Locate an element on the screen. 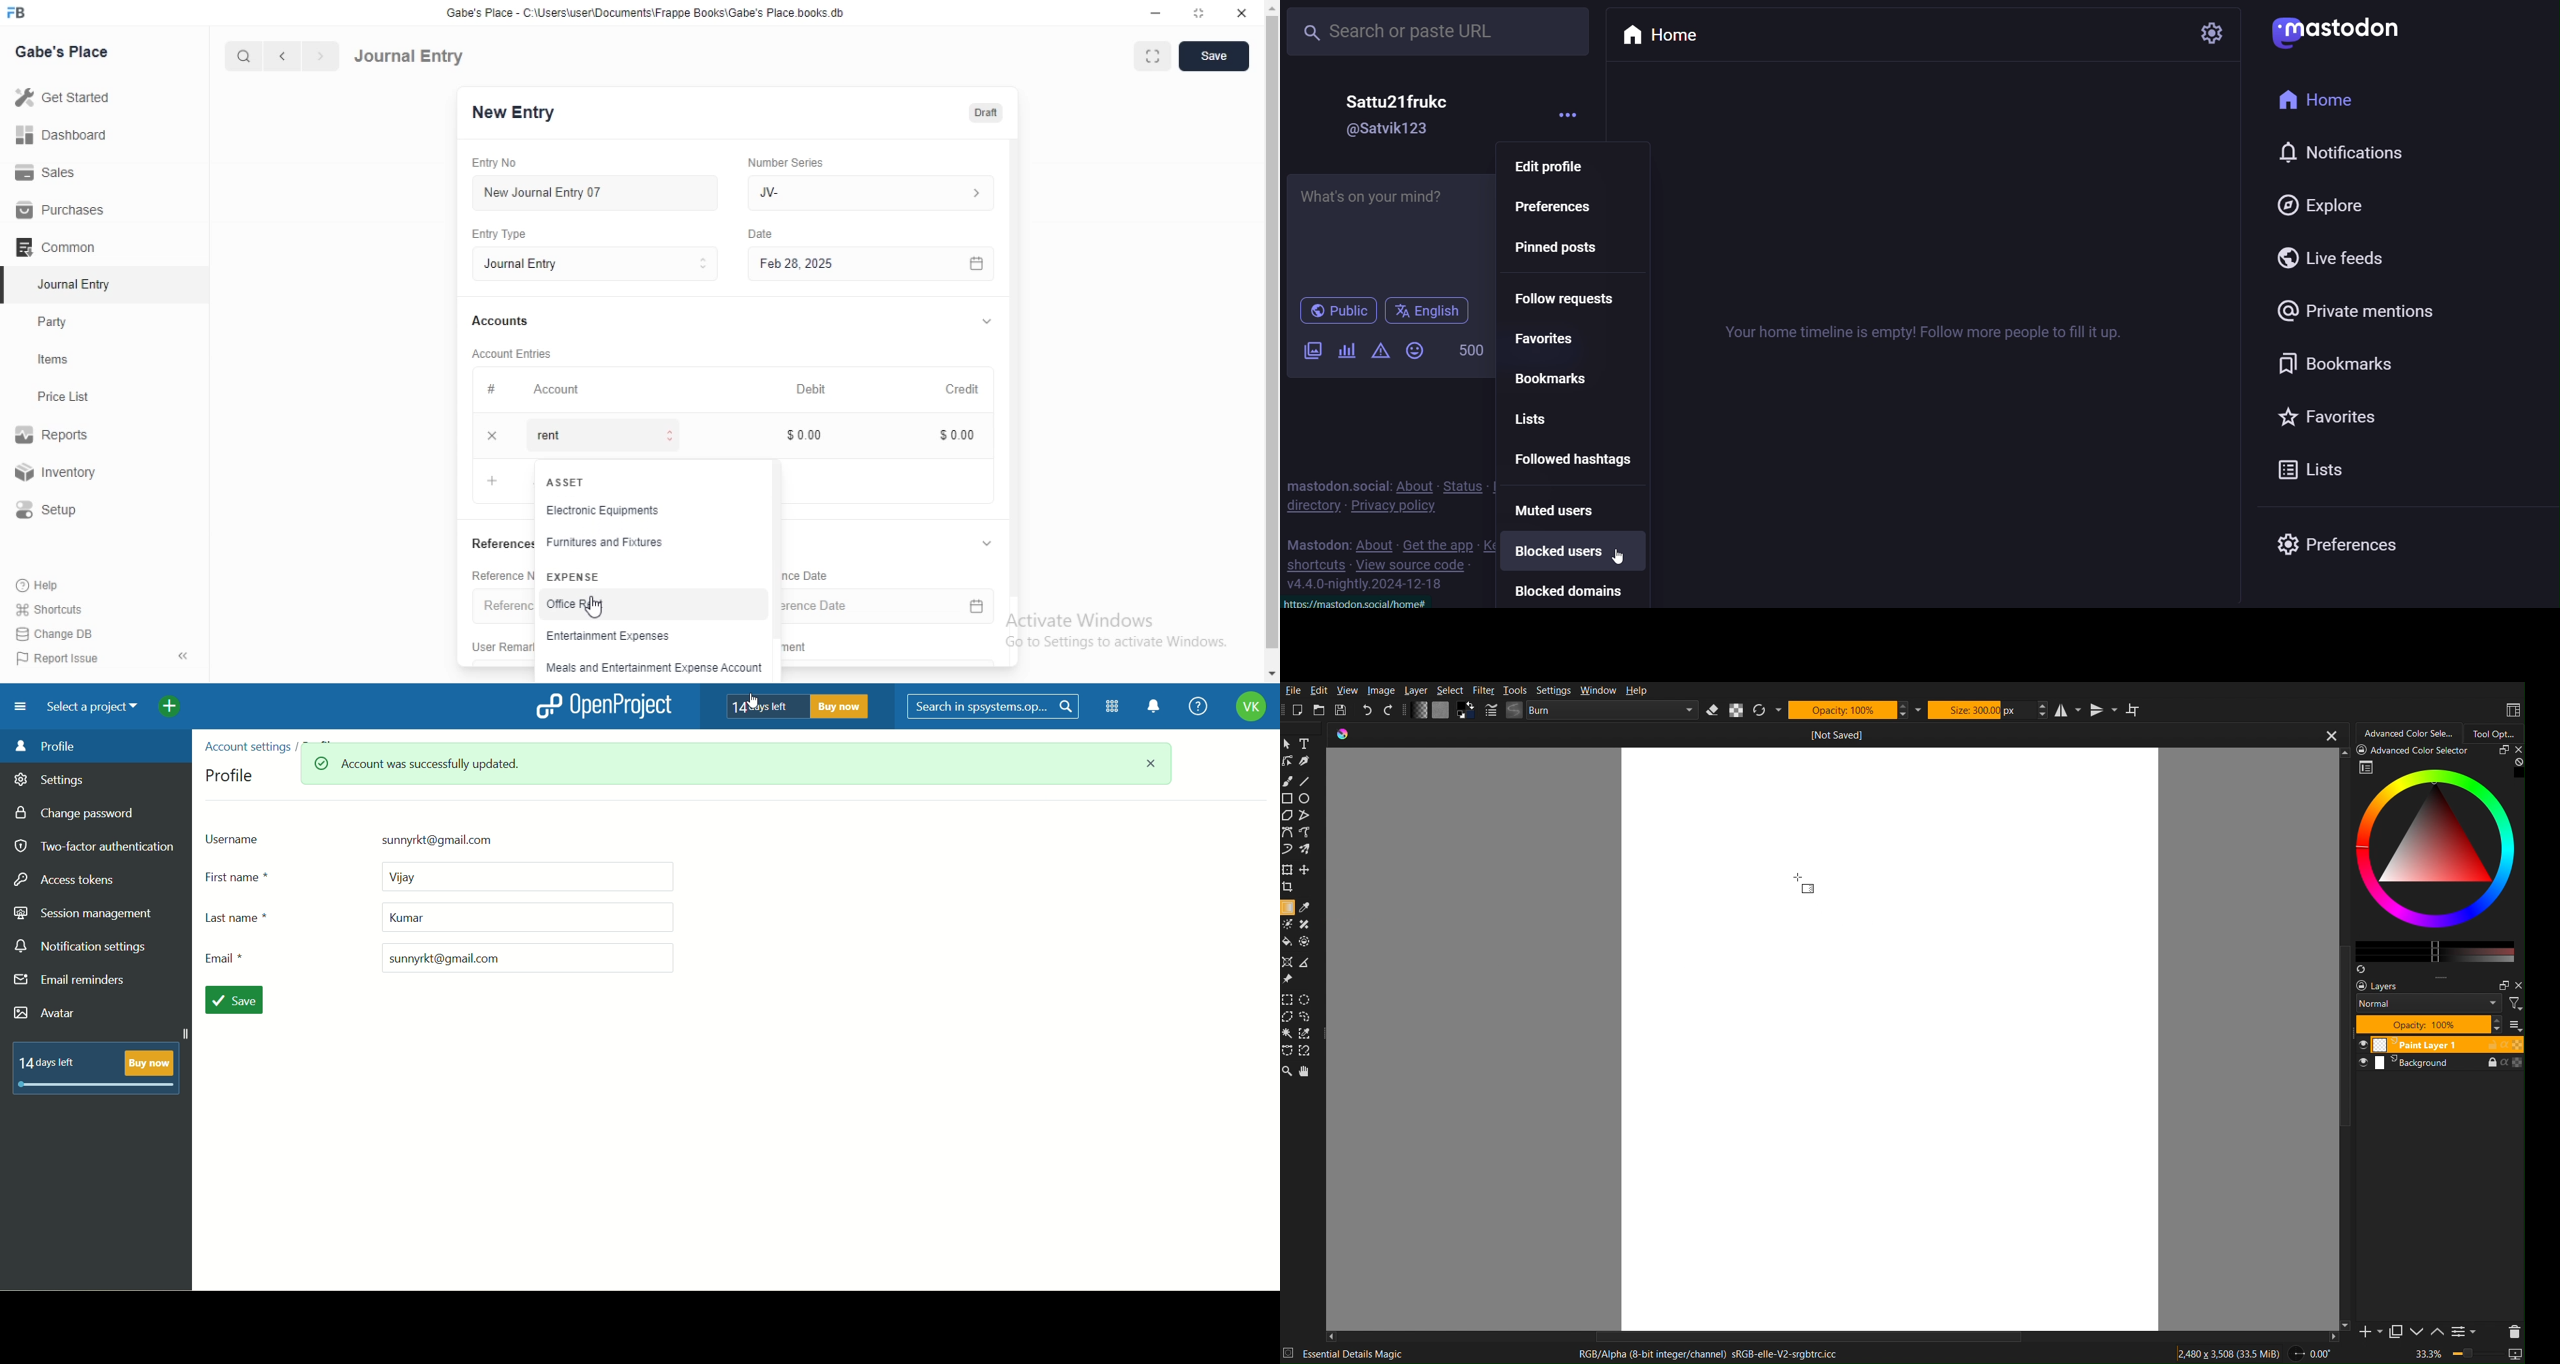 This screenshot has height=1372, width=2576. Reference is located at coordinates (503, 605).